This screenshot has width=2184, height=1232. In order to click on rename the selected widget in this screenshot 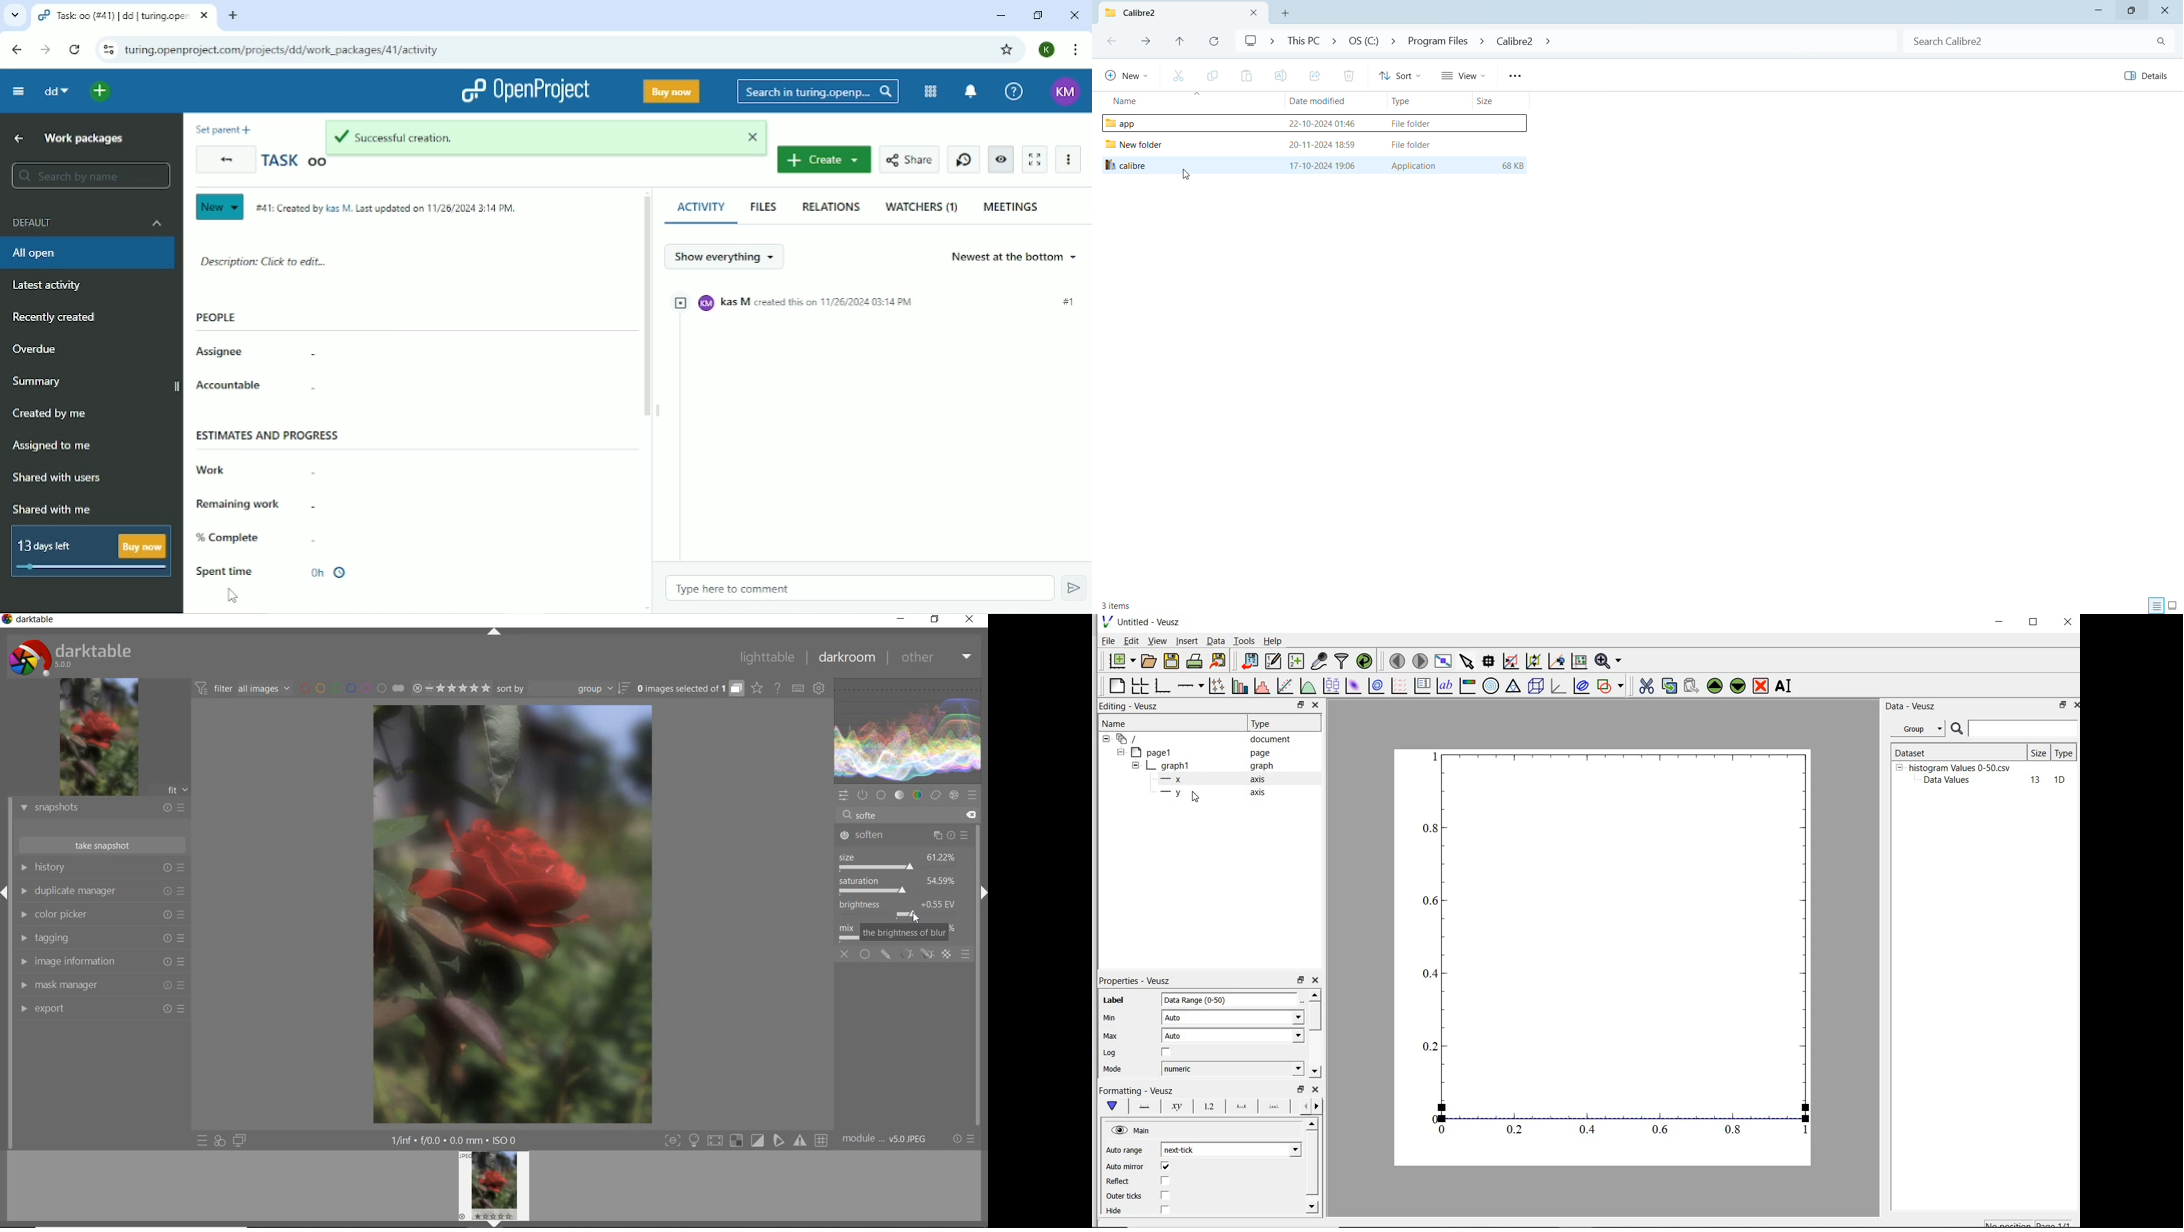, I will do `click(1785, 686)`.